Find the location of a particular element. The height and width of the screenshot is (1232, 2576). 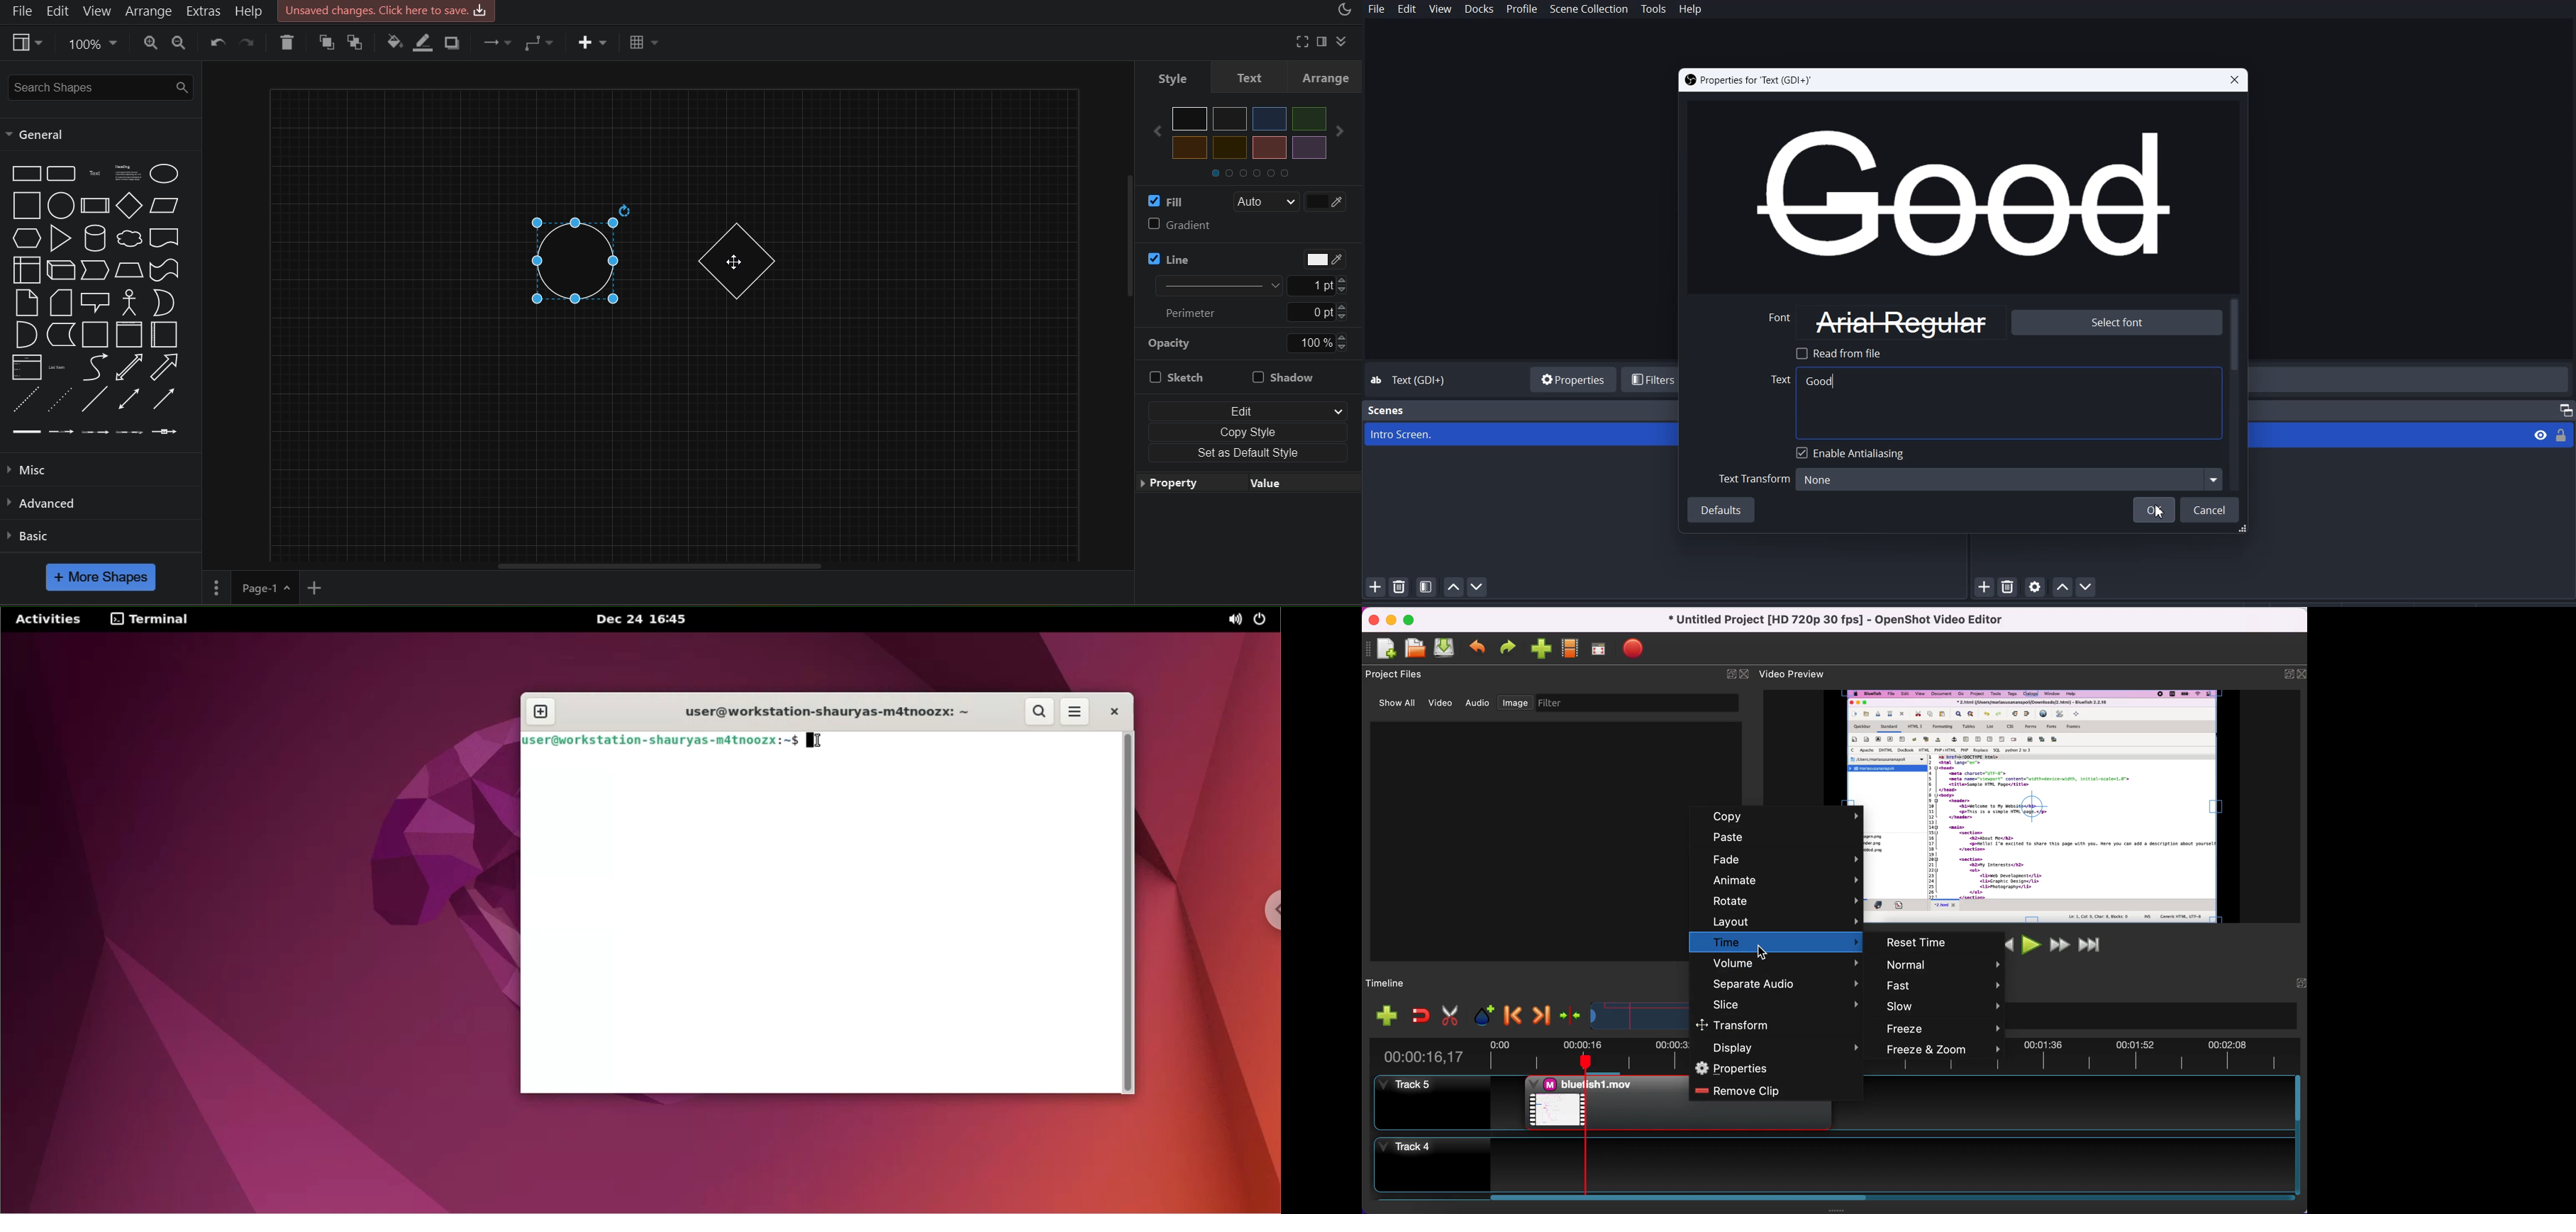

List Item is located at coordinates (58, 365).